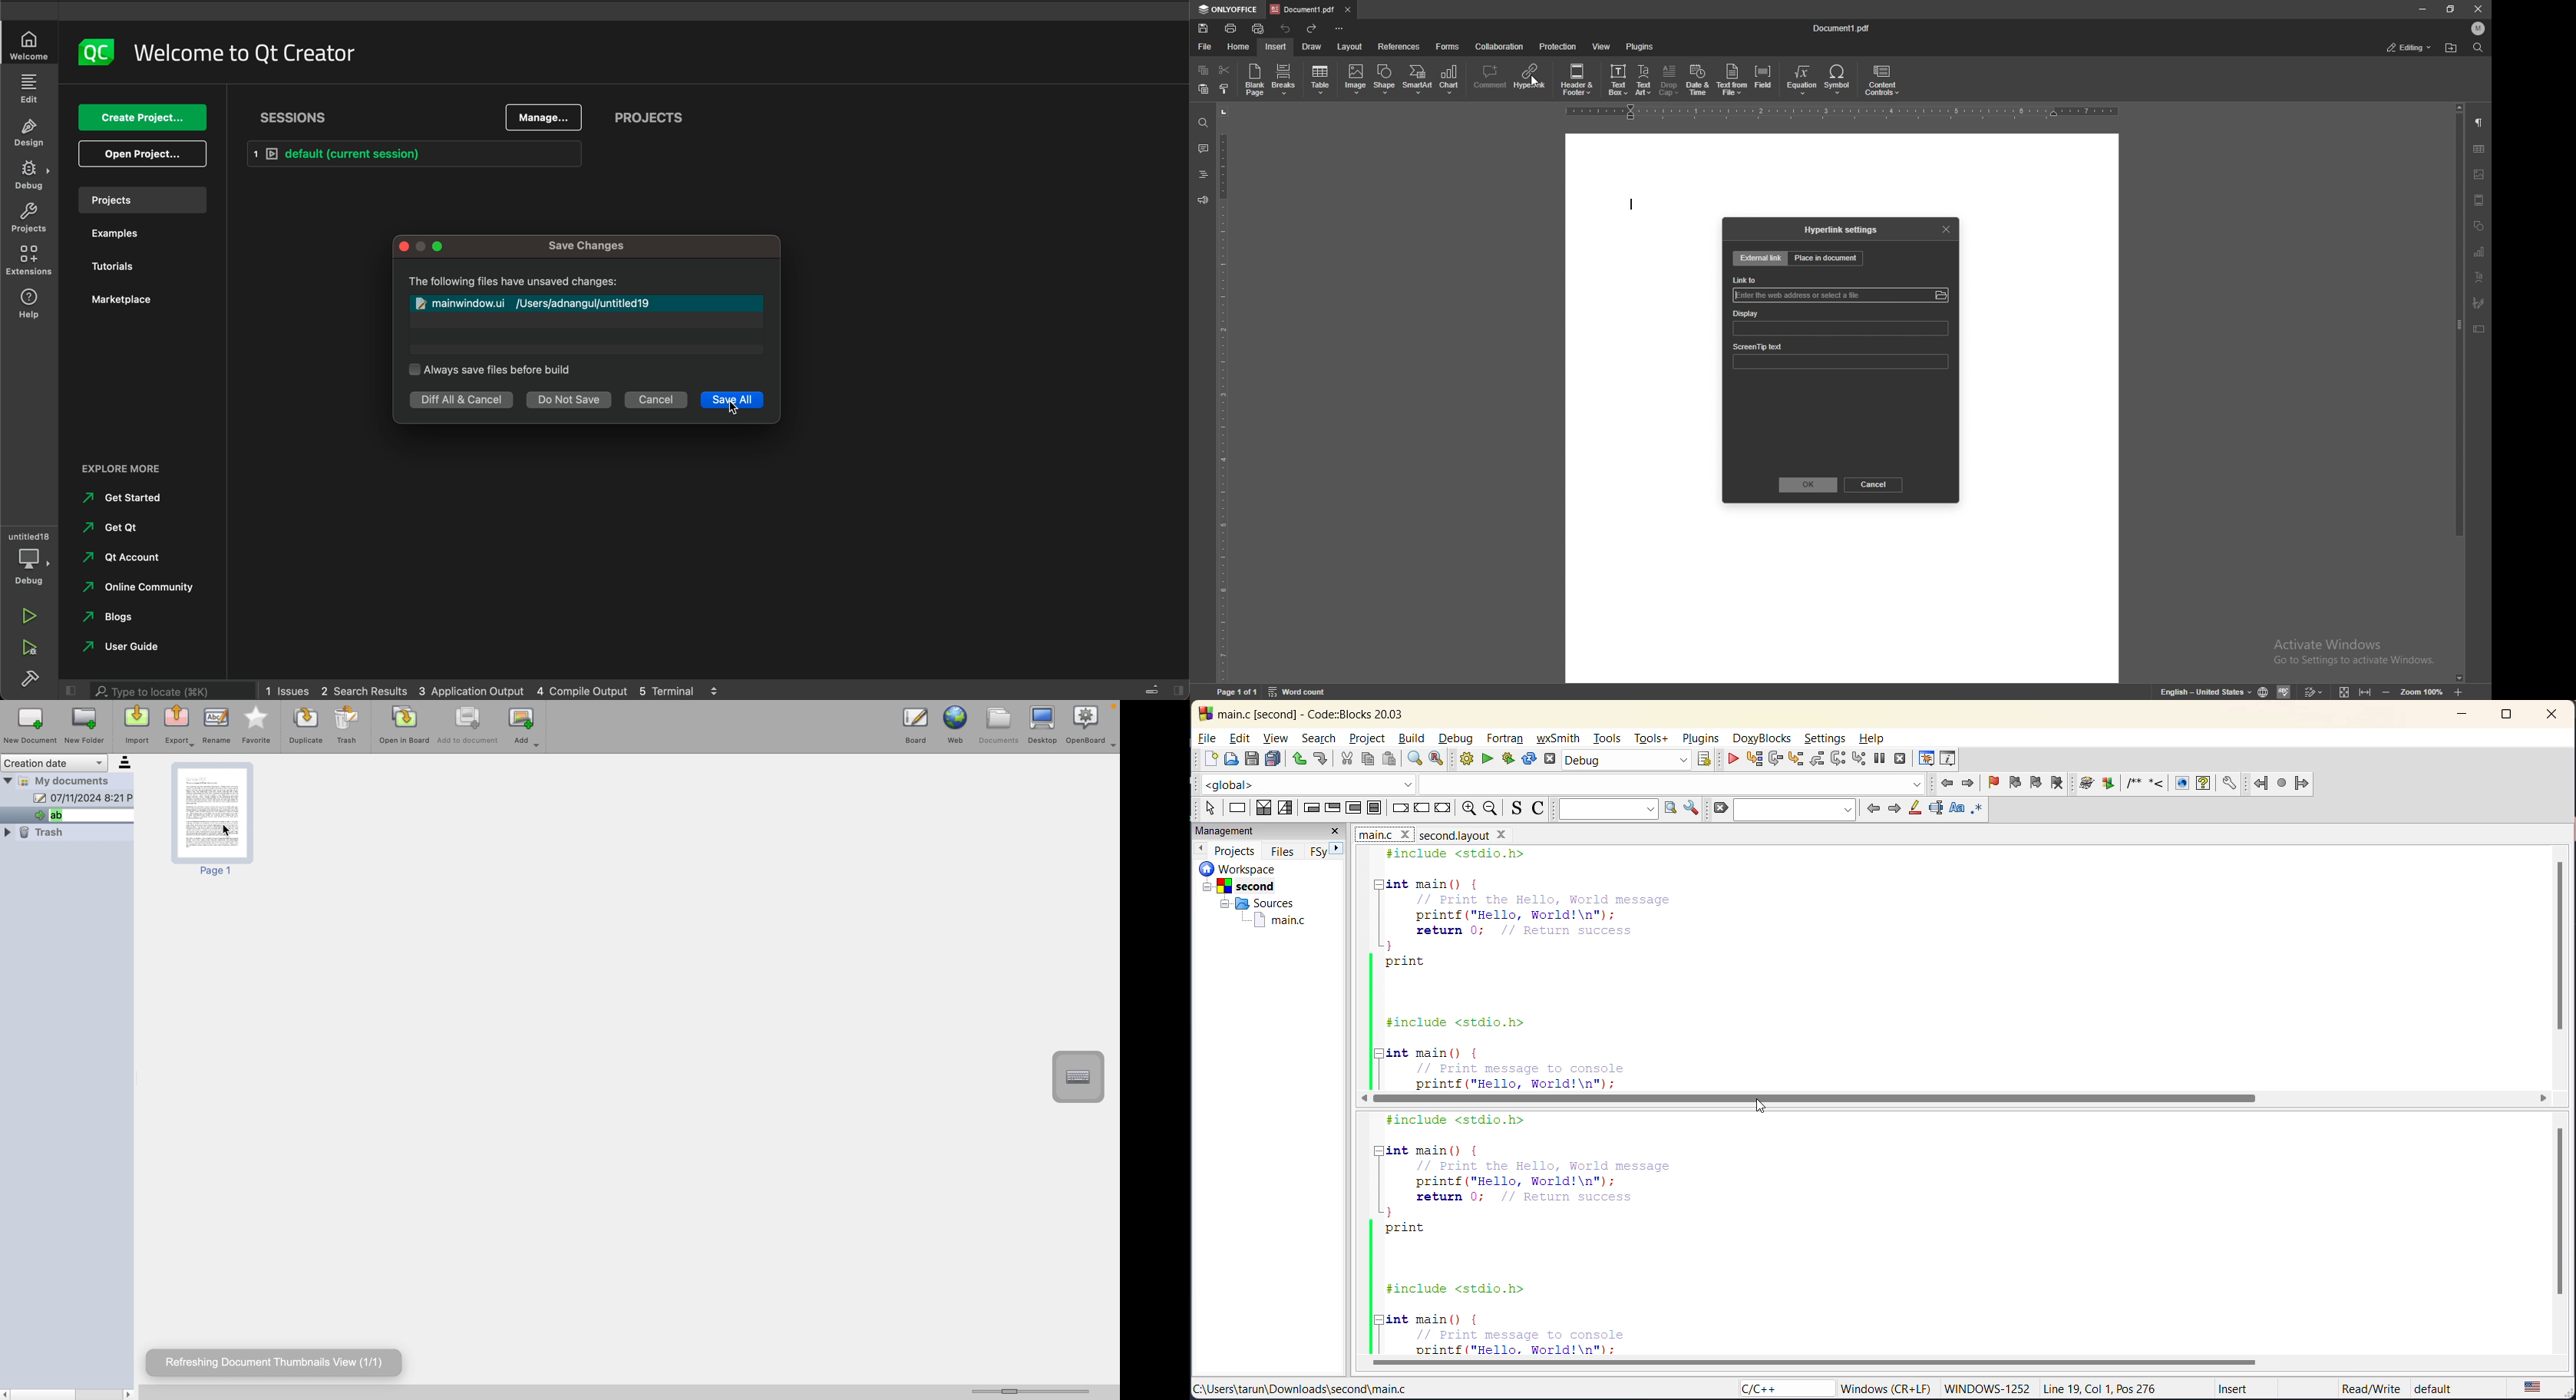  Describe the element at coordinates (569, 400) in the screenshot. I see `do not saVE` at that location.